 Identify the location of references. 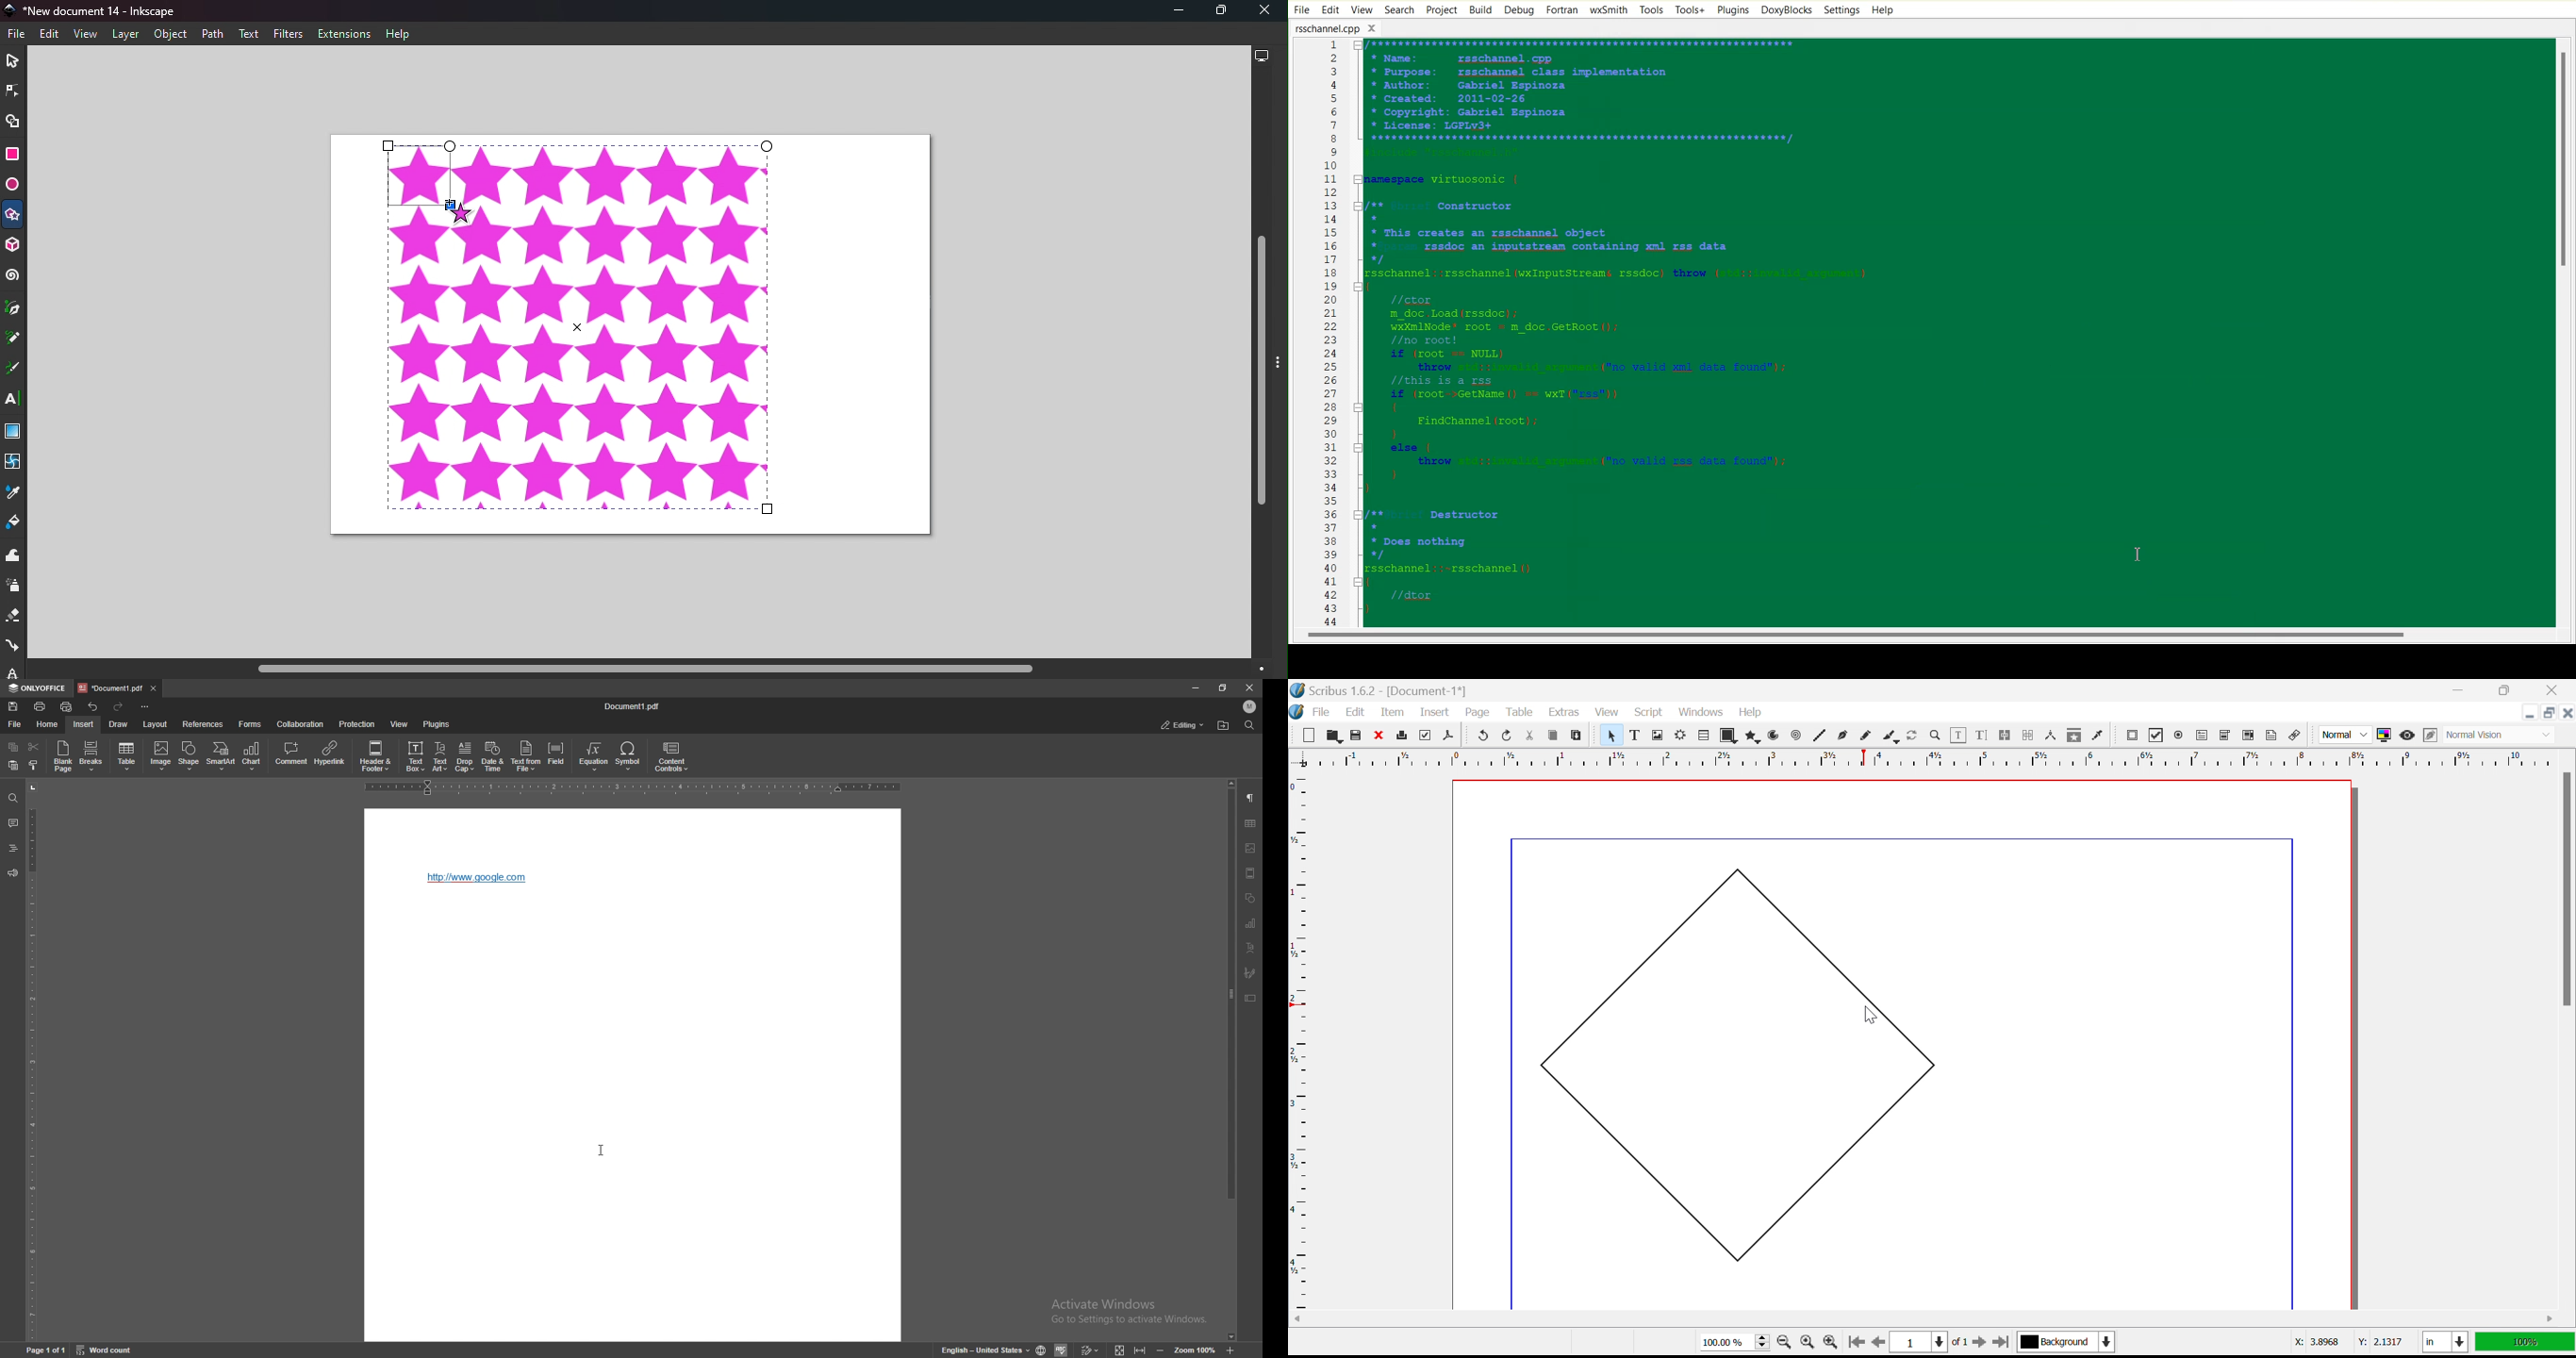
(203, 724).